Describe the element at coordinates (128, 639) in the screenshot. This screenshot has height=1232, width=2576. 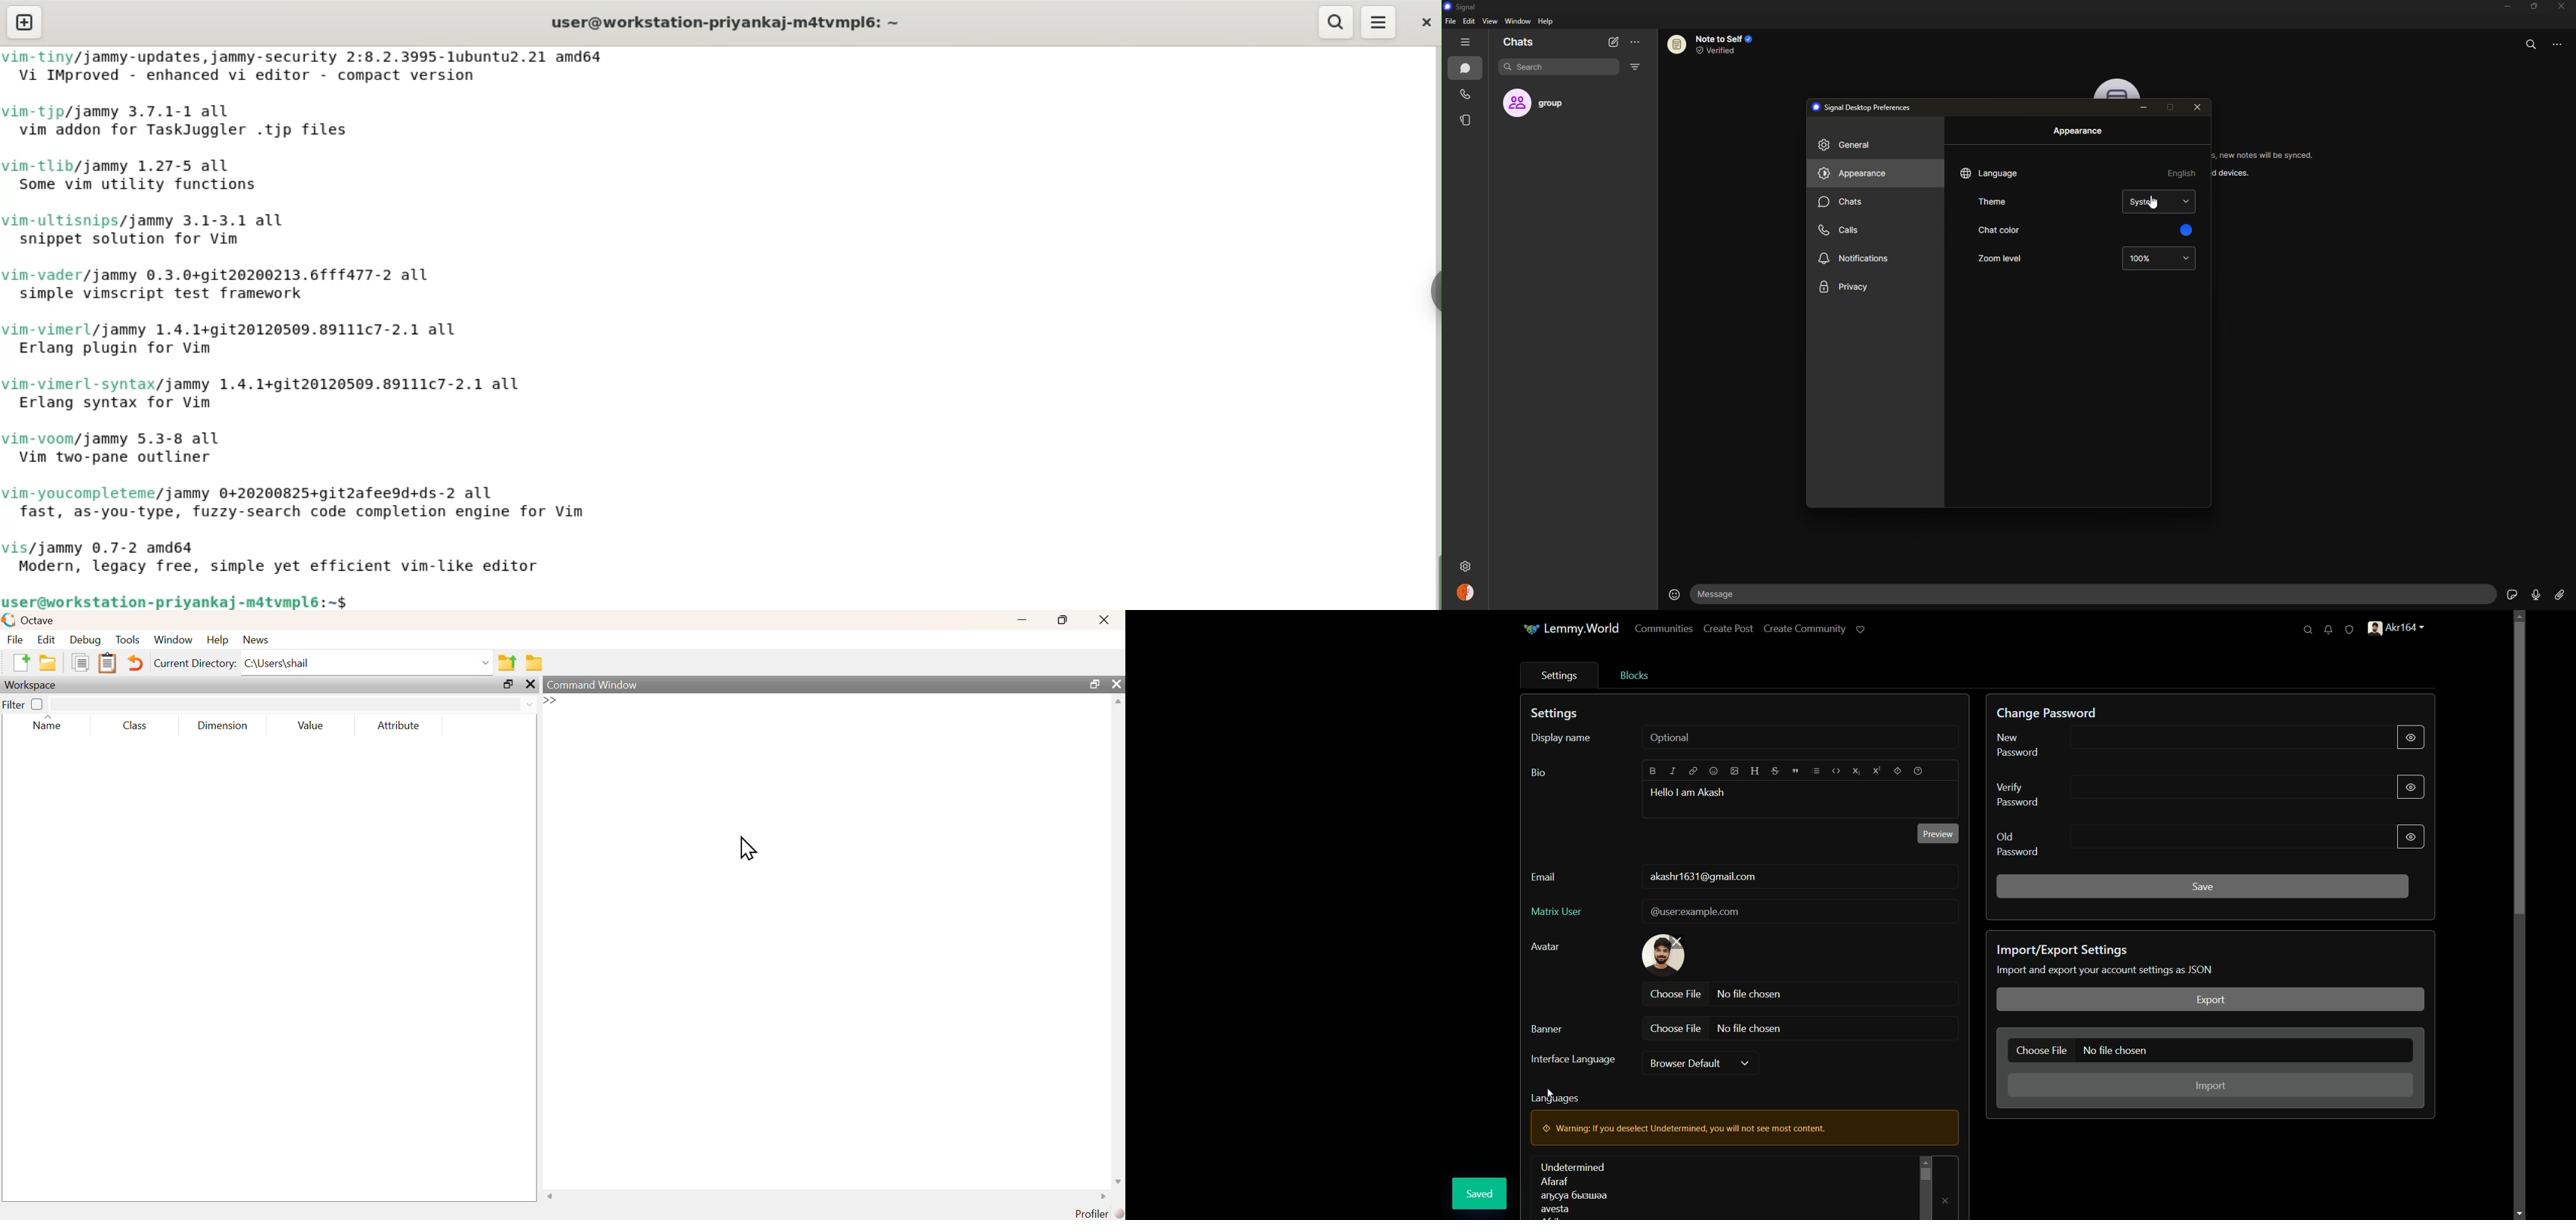
I see `Tools` at that location.